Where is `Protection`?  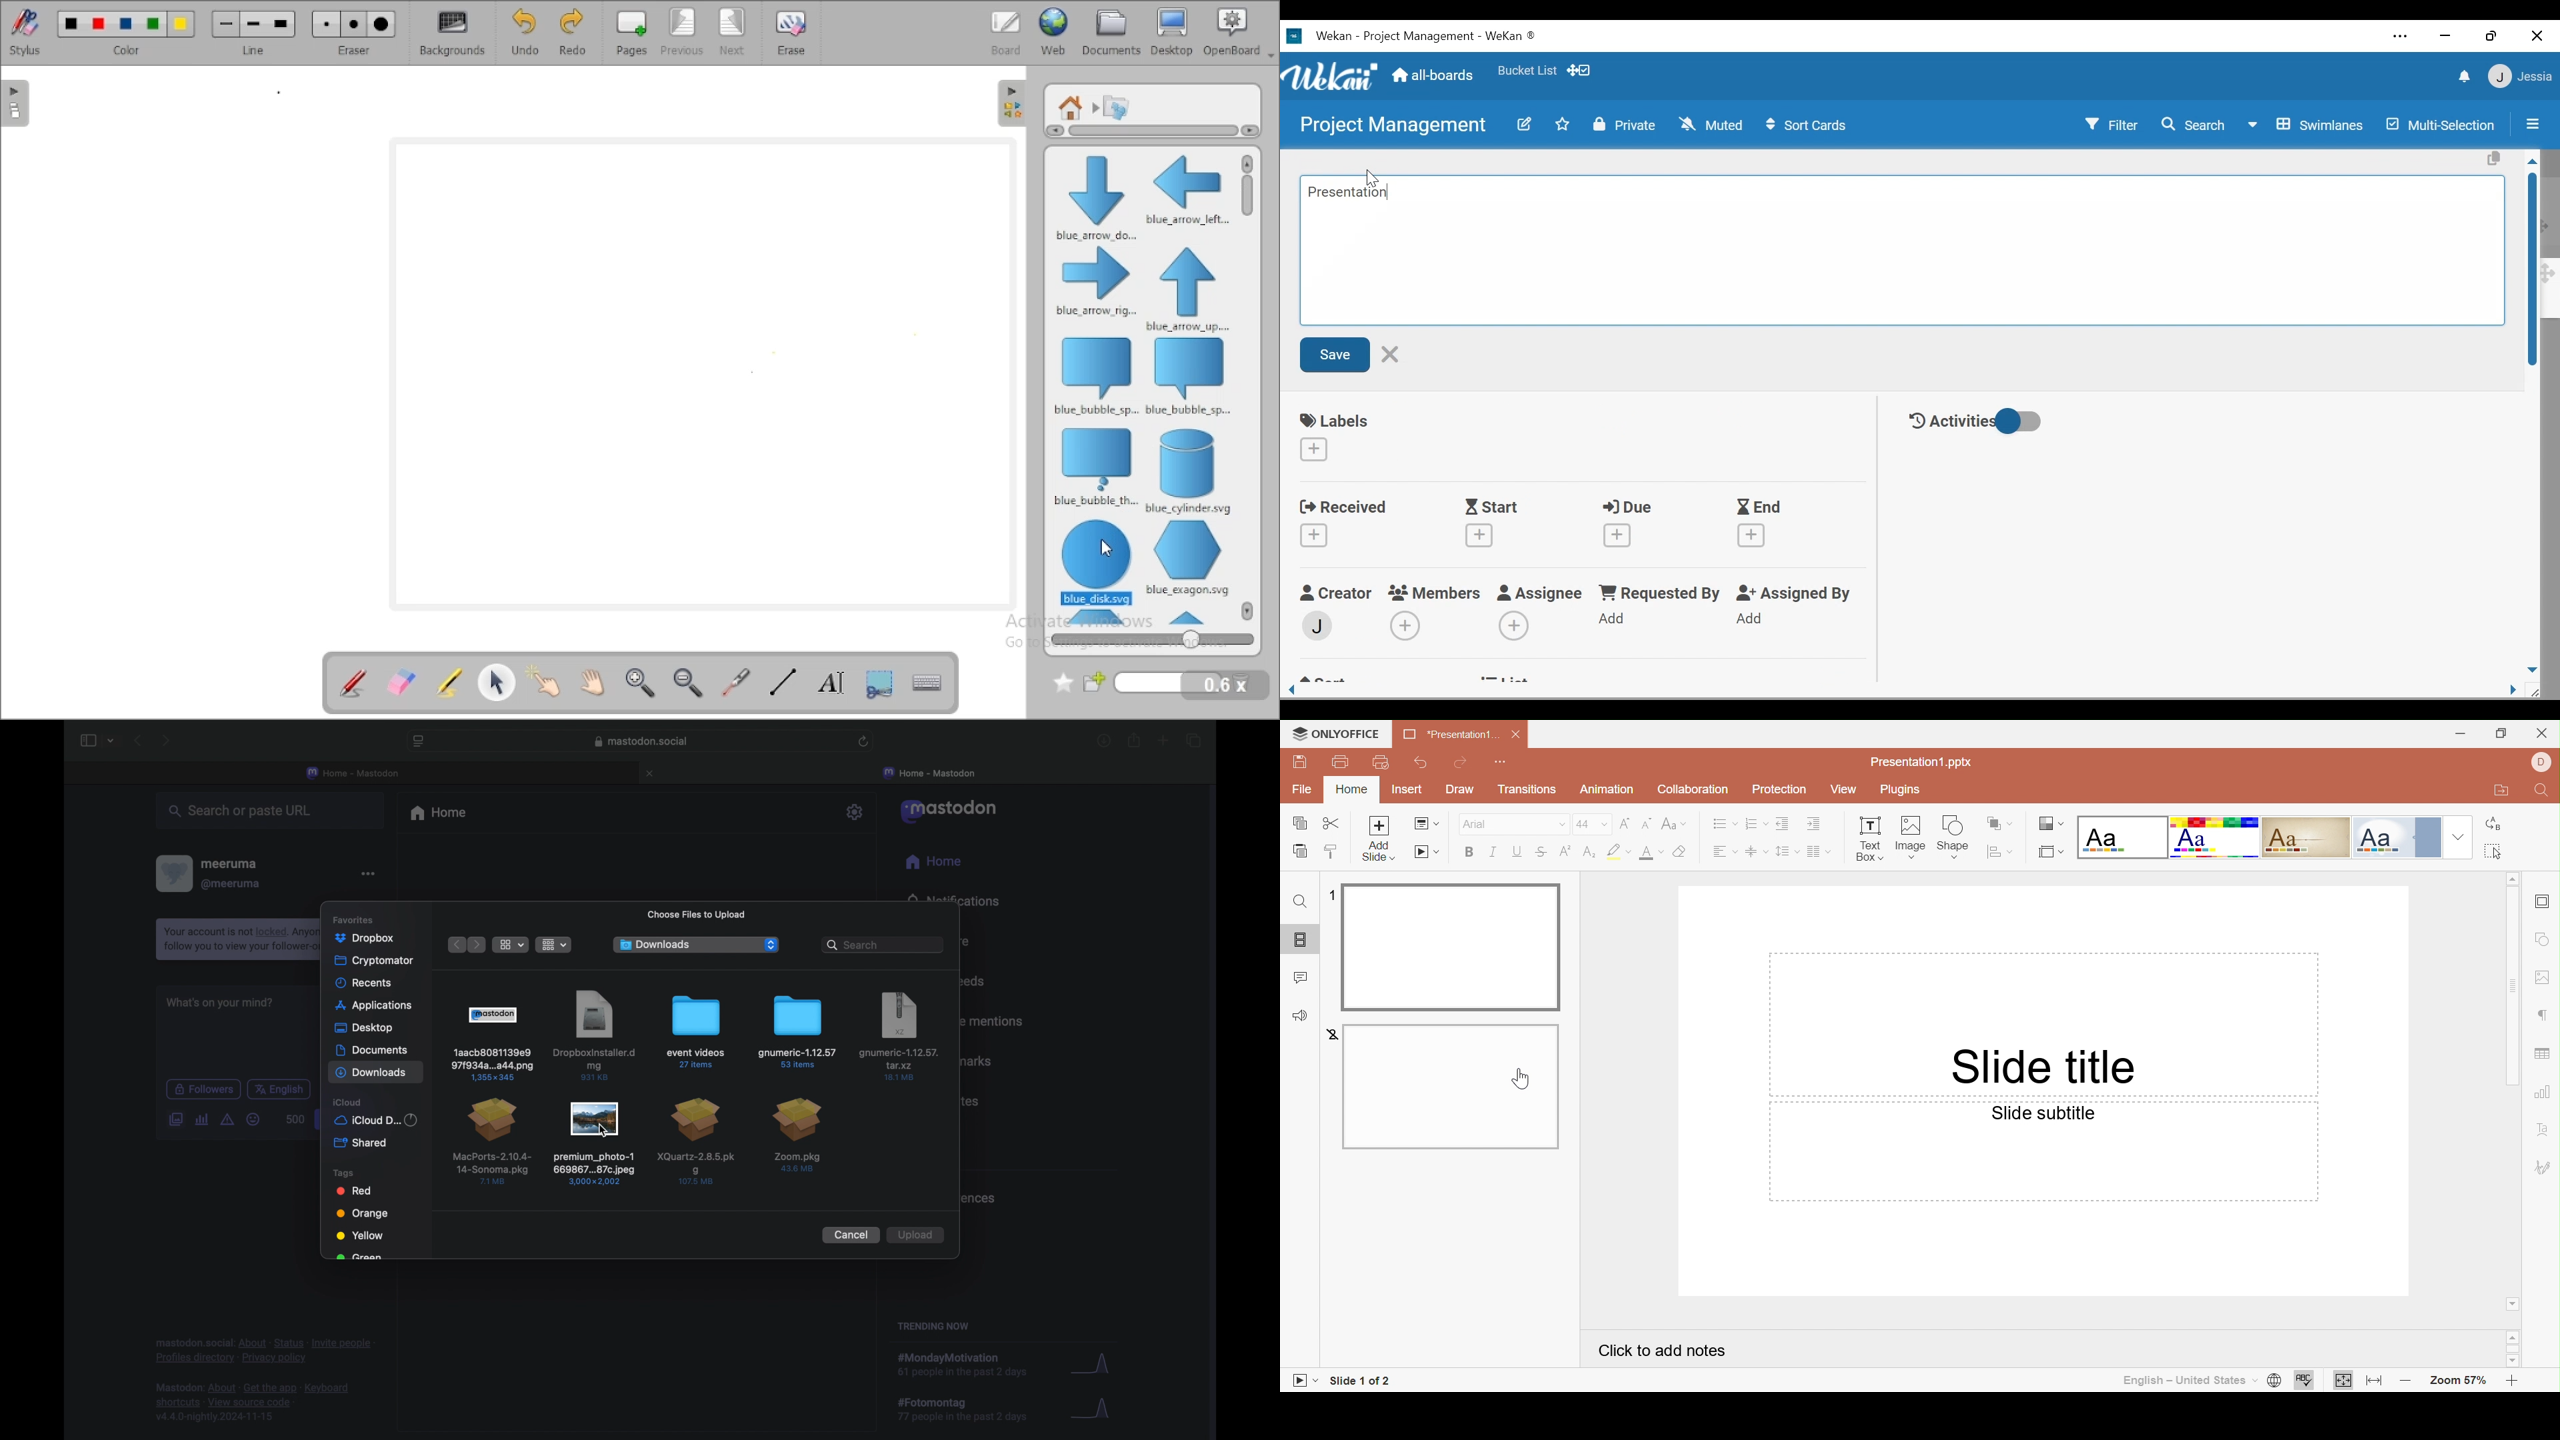 Protection is located at coordinates (1778, 787).